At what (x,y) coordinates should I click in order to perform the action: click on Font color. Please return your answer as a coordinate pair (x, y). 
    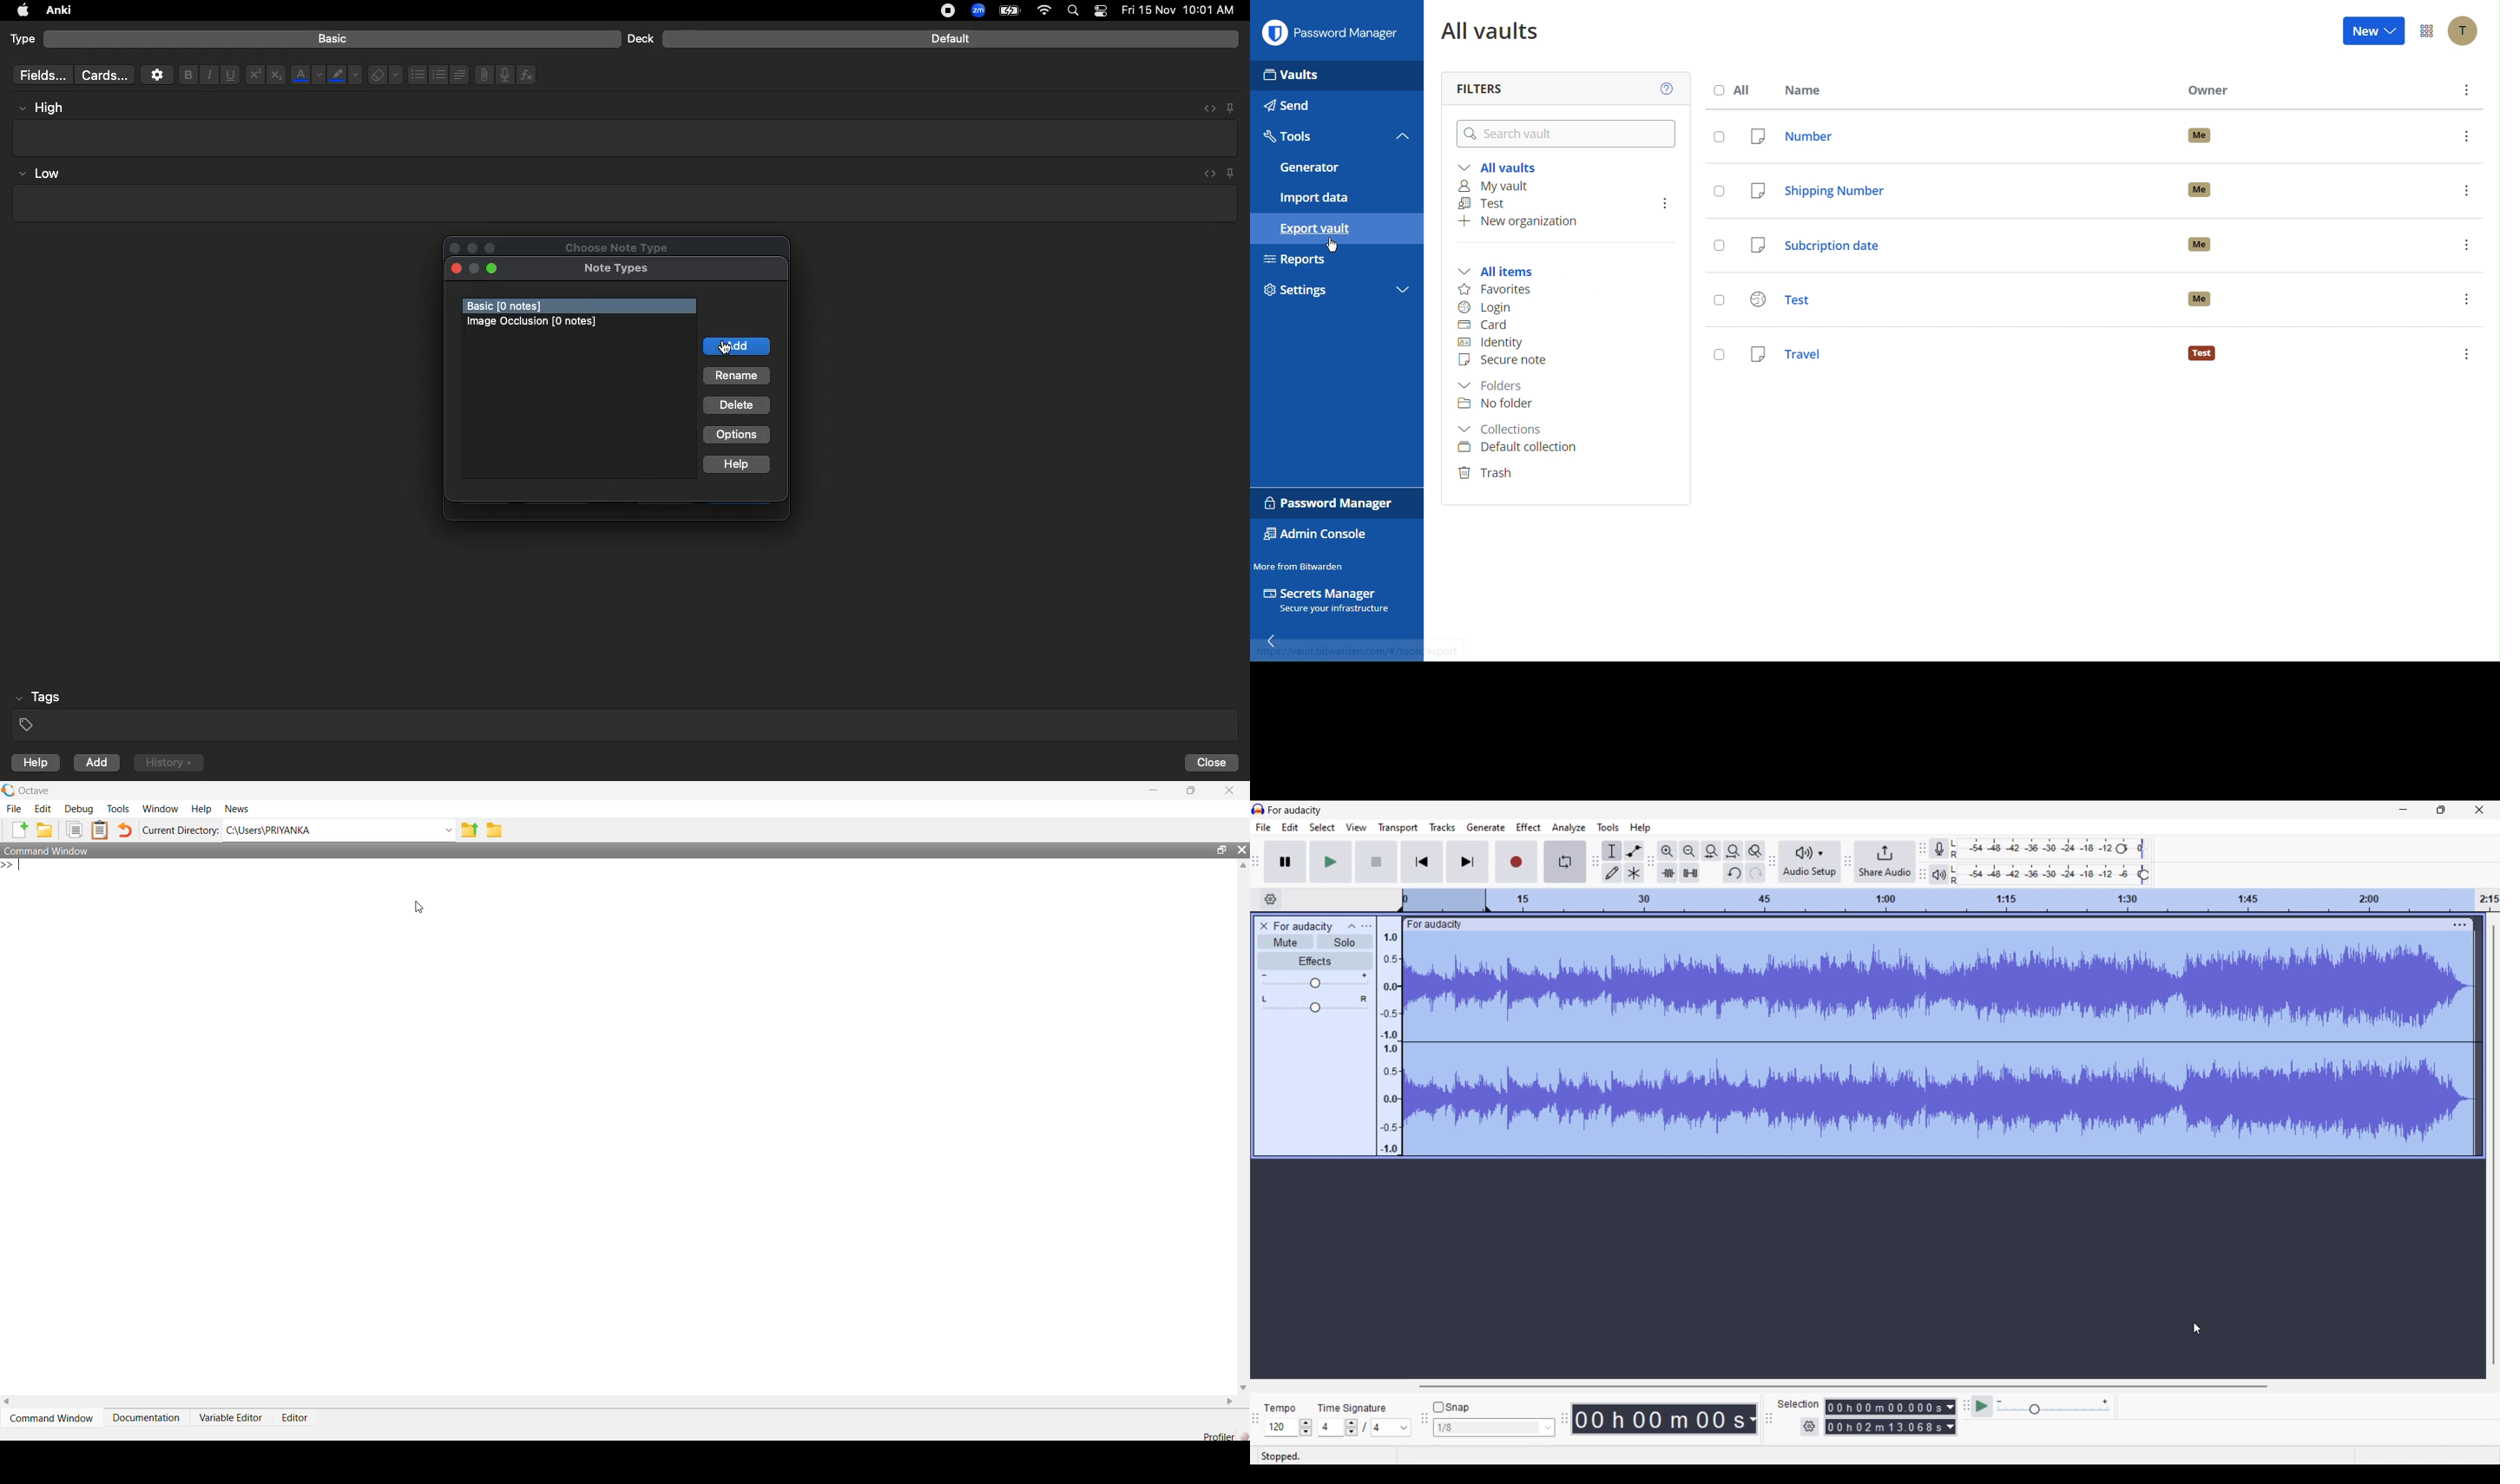
    Looking at the image, I should click on (306, 75).